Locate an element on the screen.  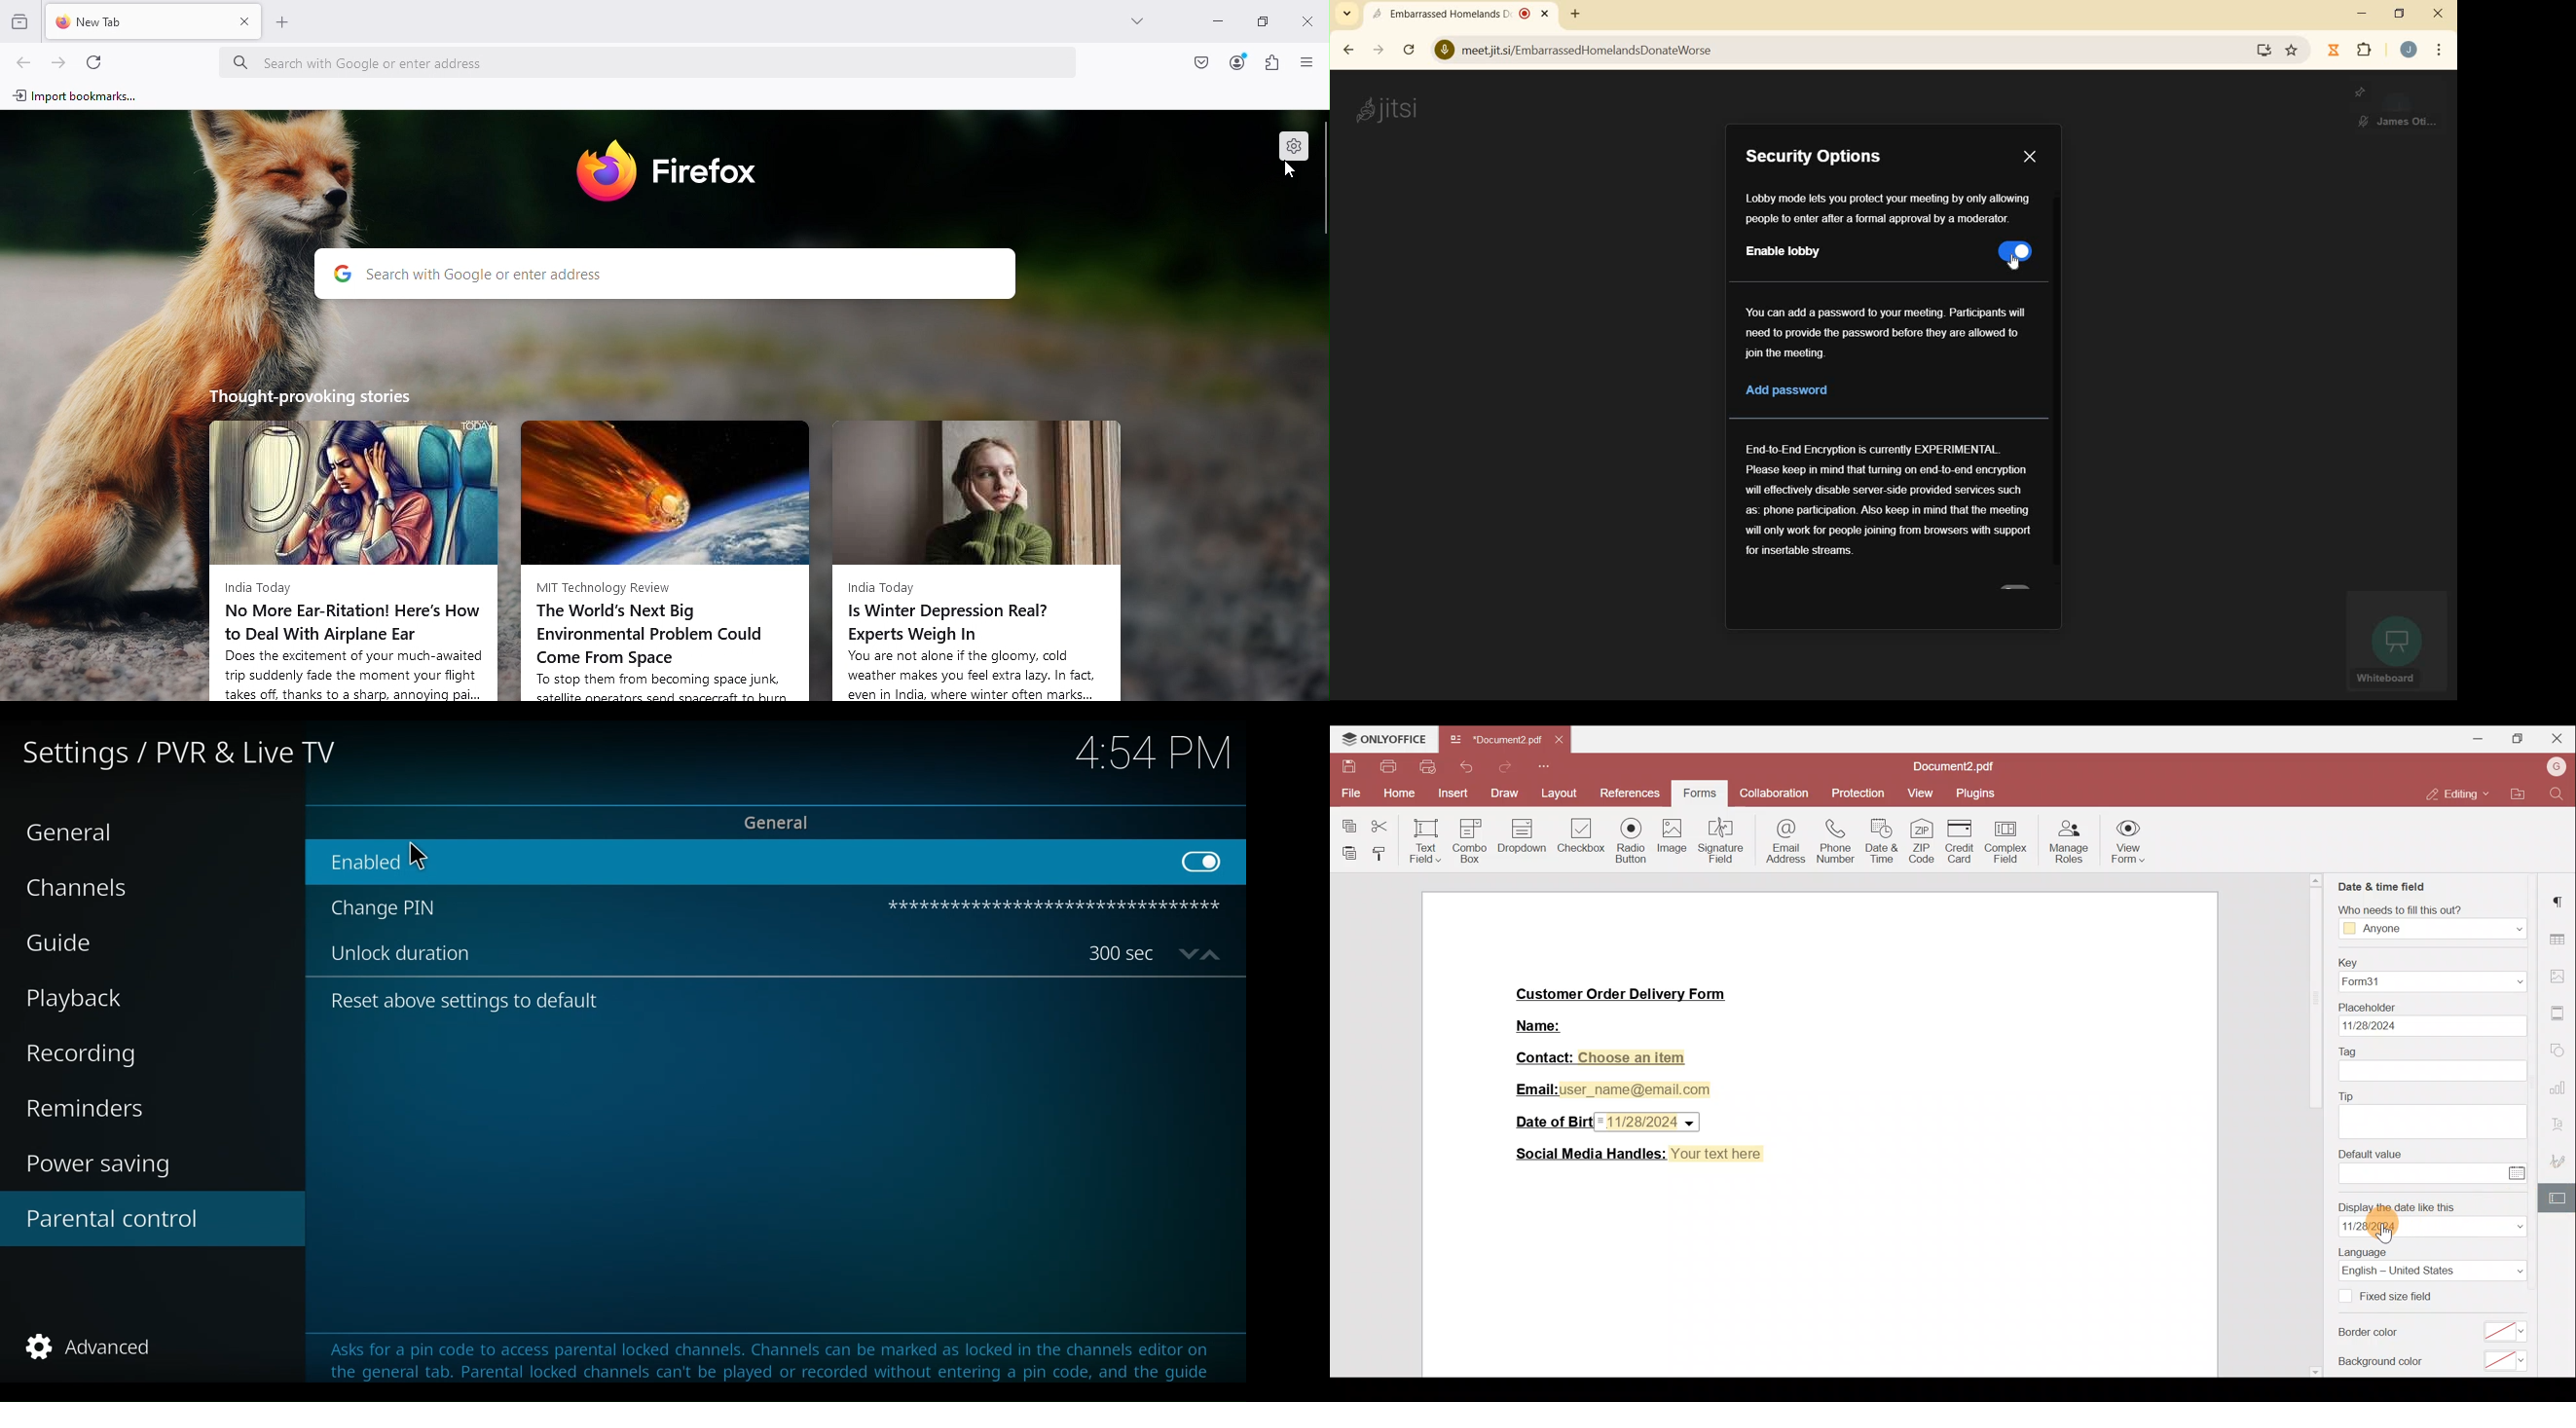
Reset the above settings to default is located at coordinates (457, 1002).